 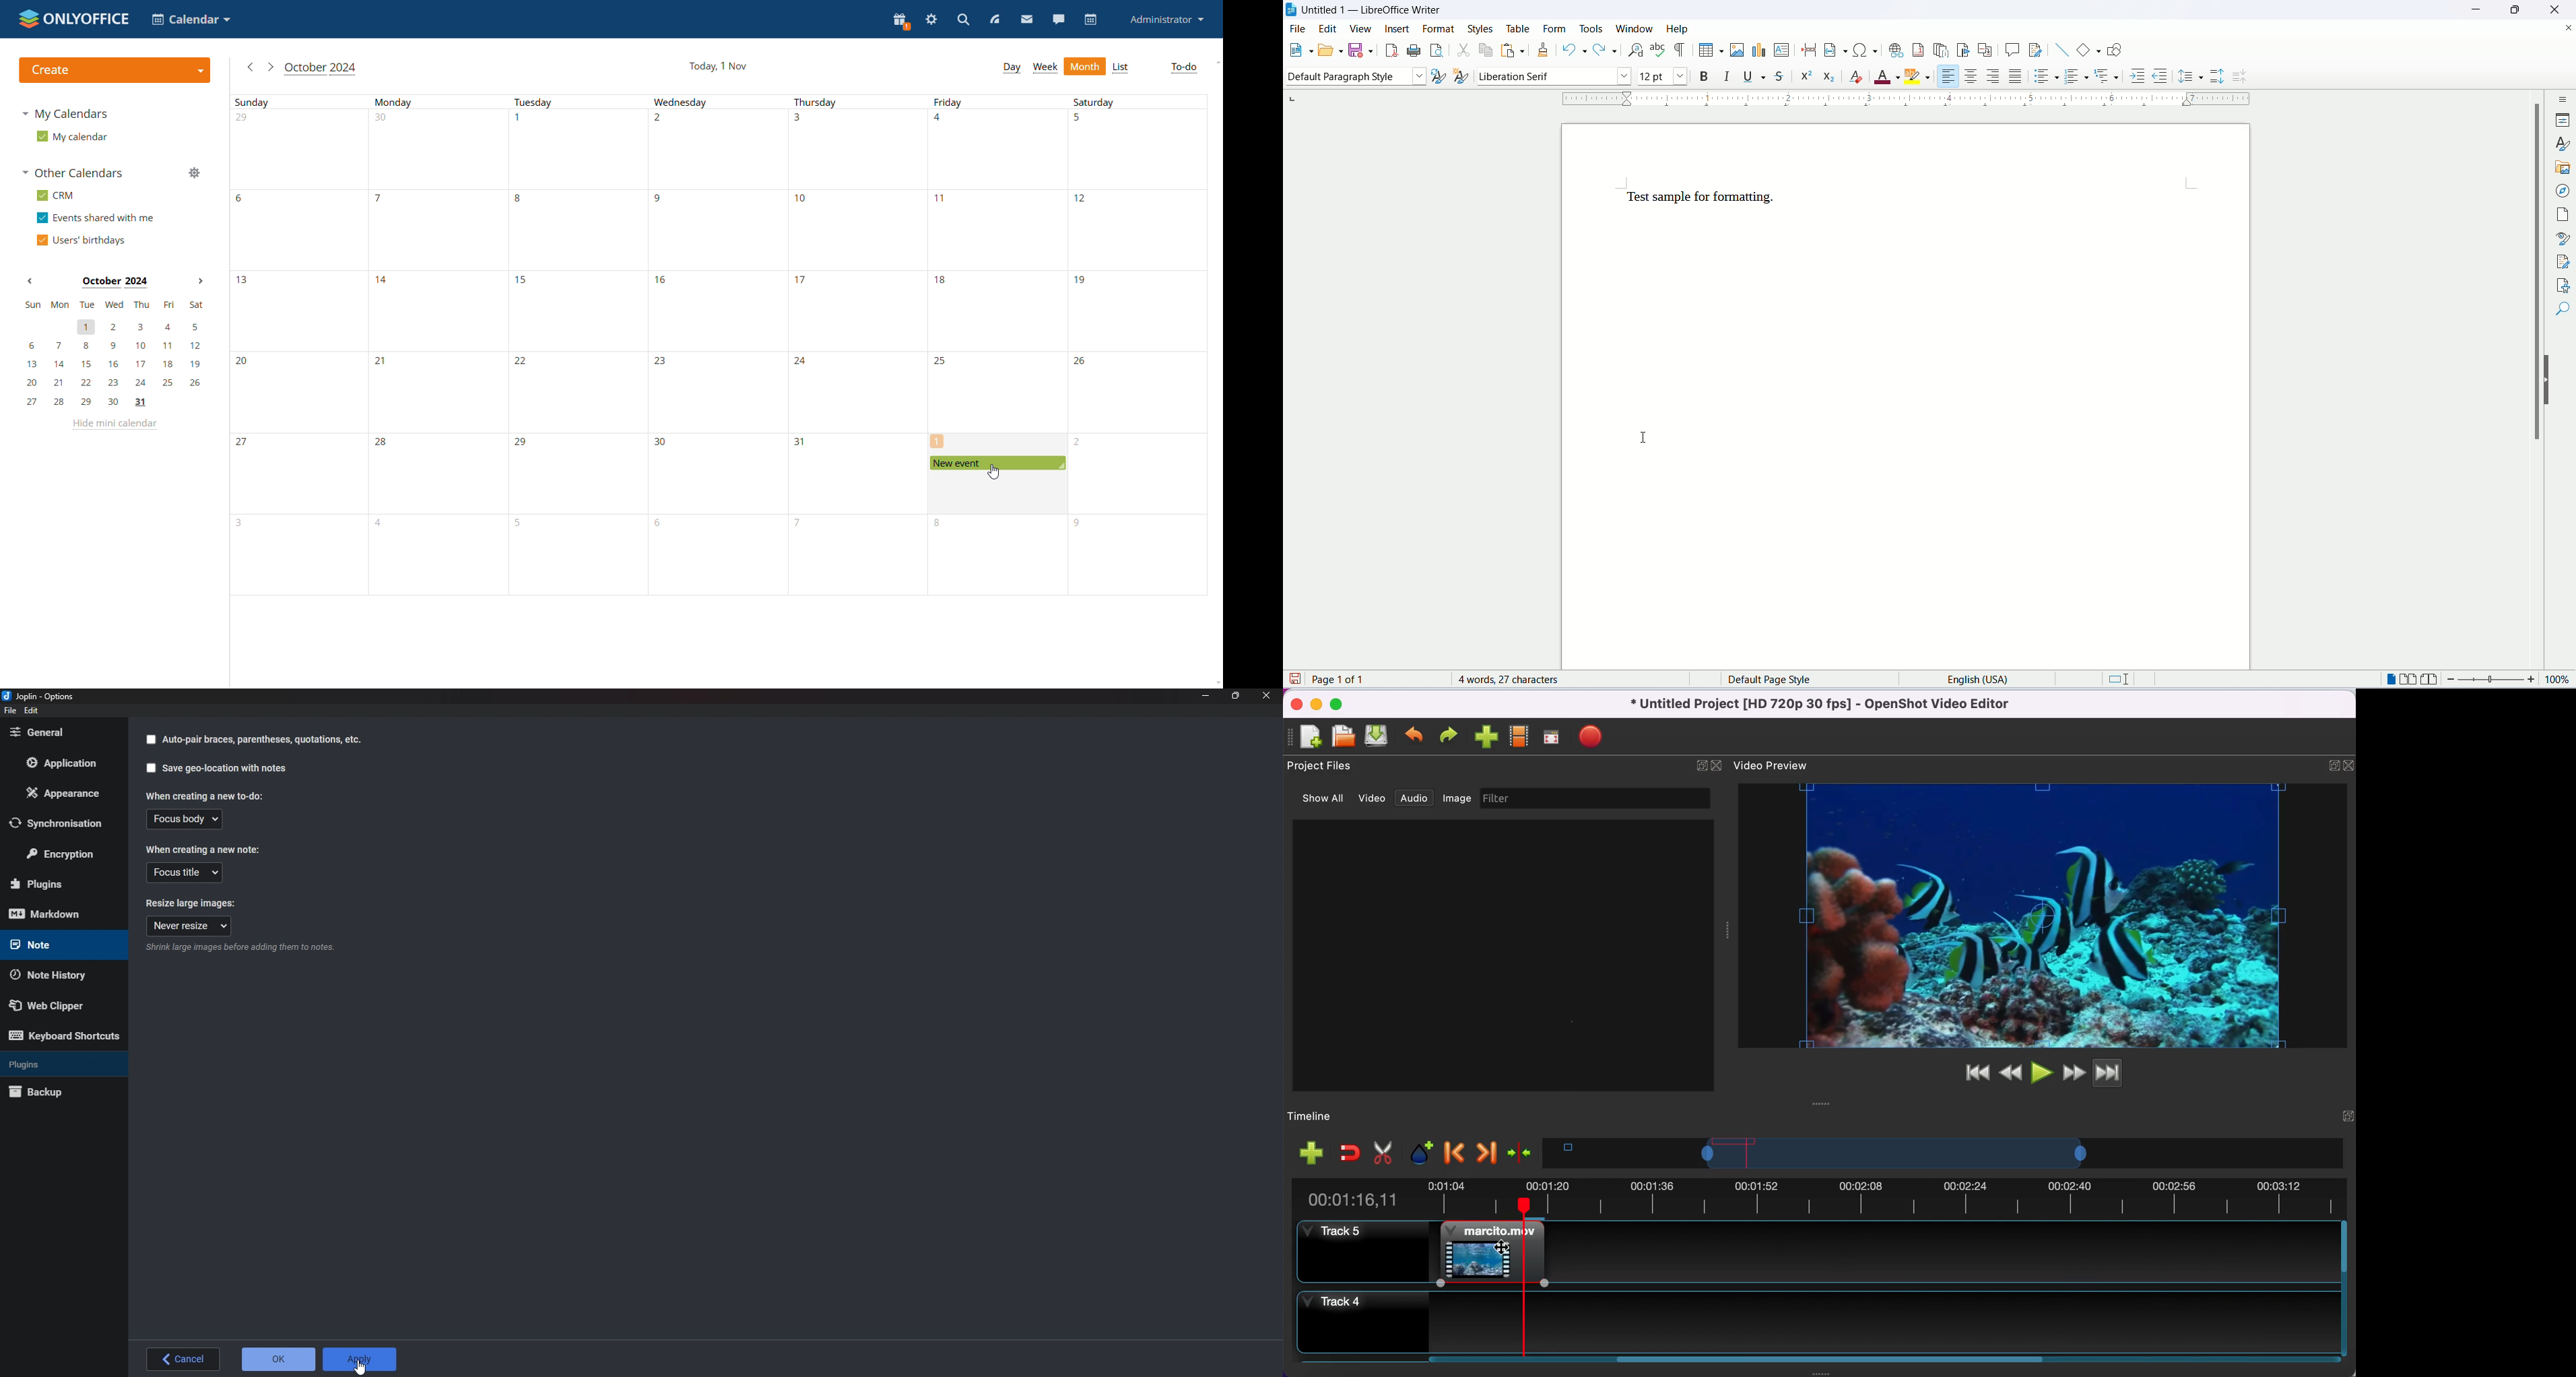 What do you see at coordinates (1486, 1151) in the screenshot?
I see `next marker` at bounding box center [1486, 1151].